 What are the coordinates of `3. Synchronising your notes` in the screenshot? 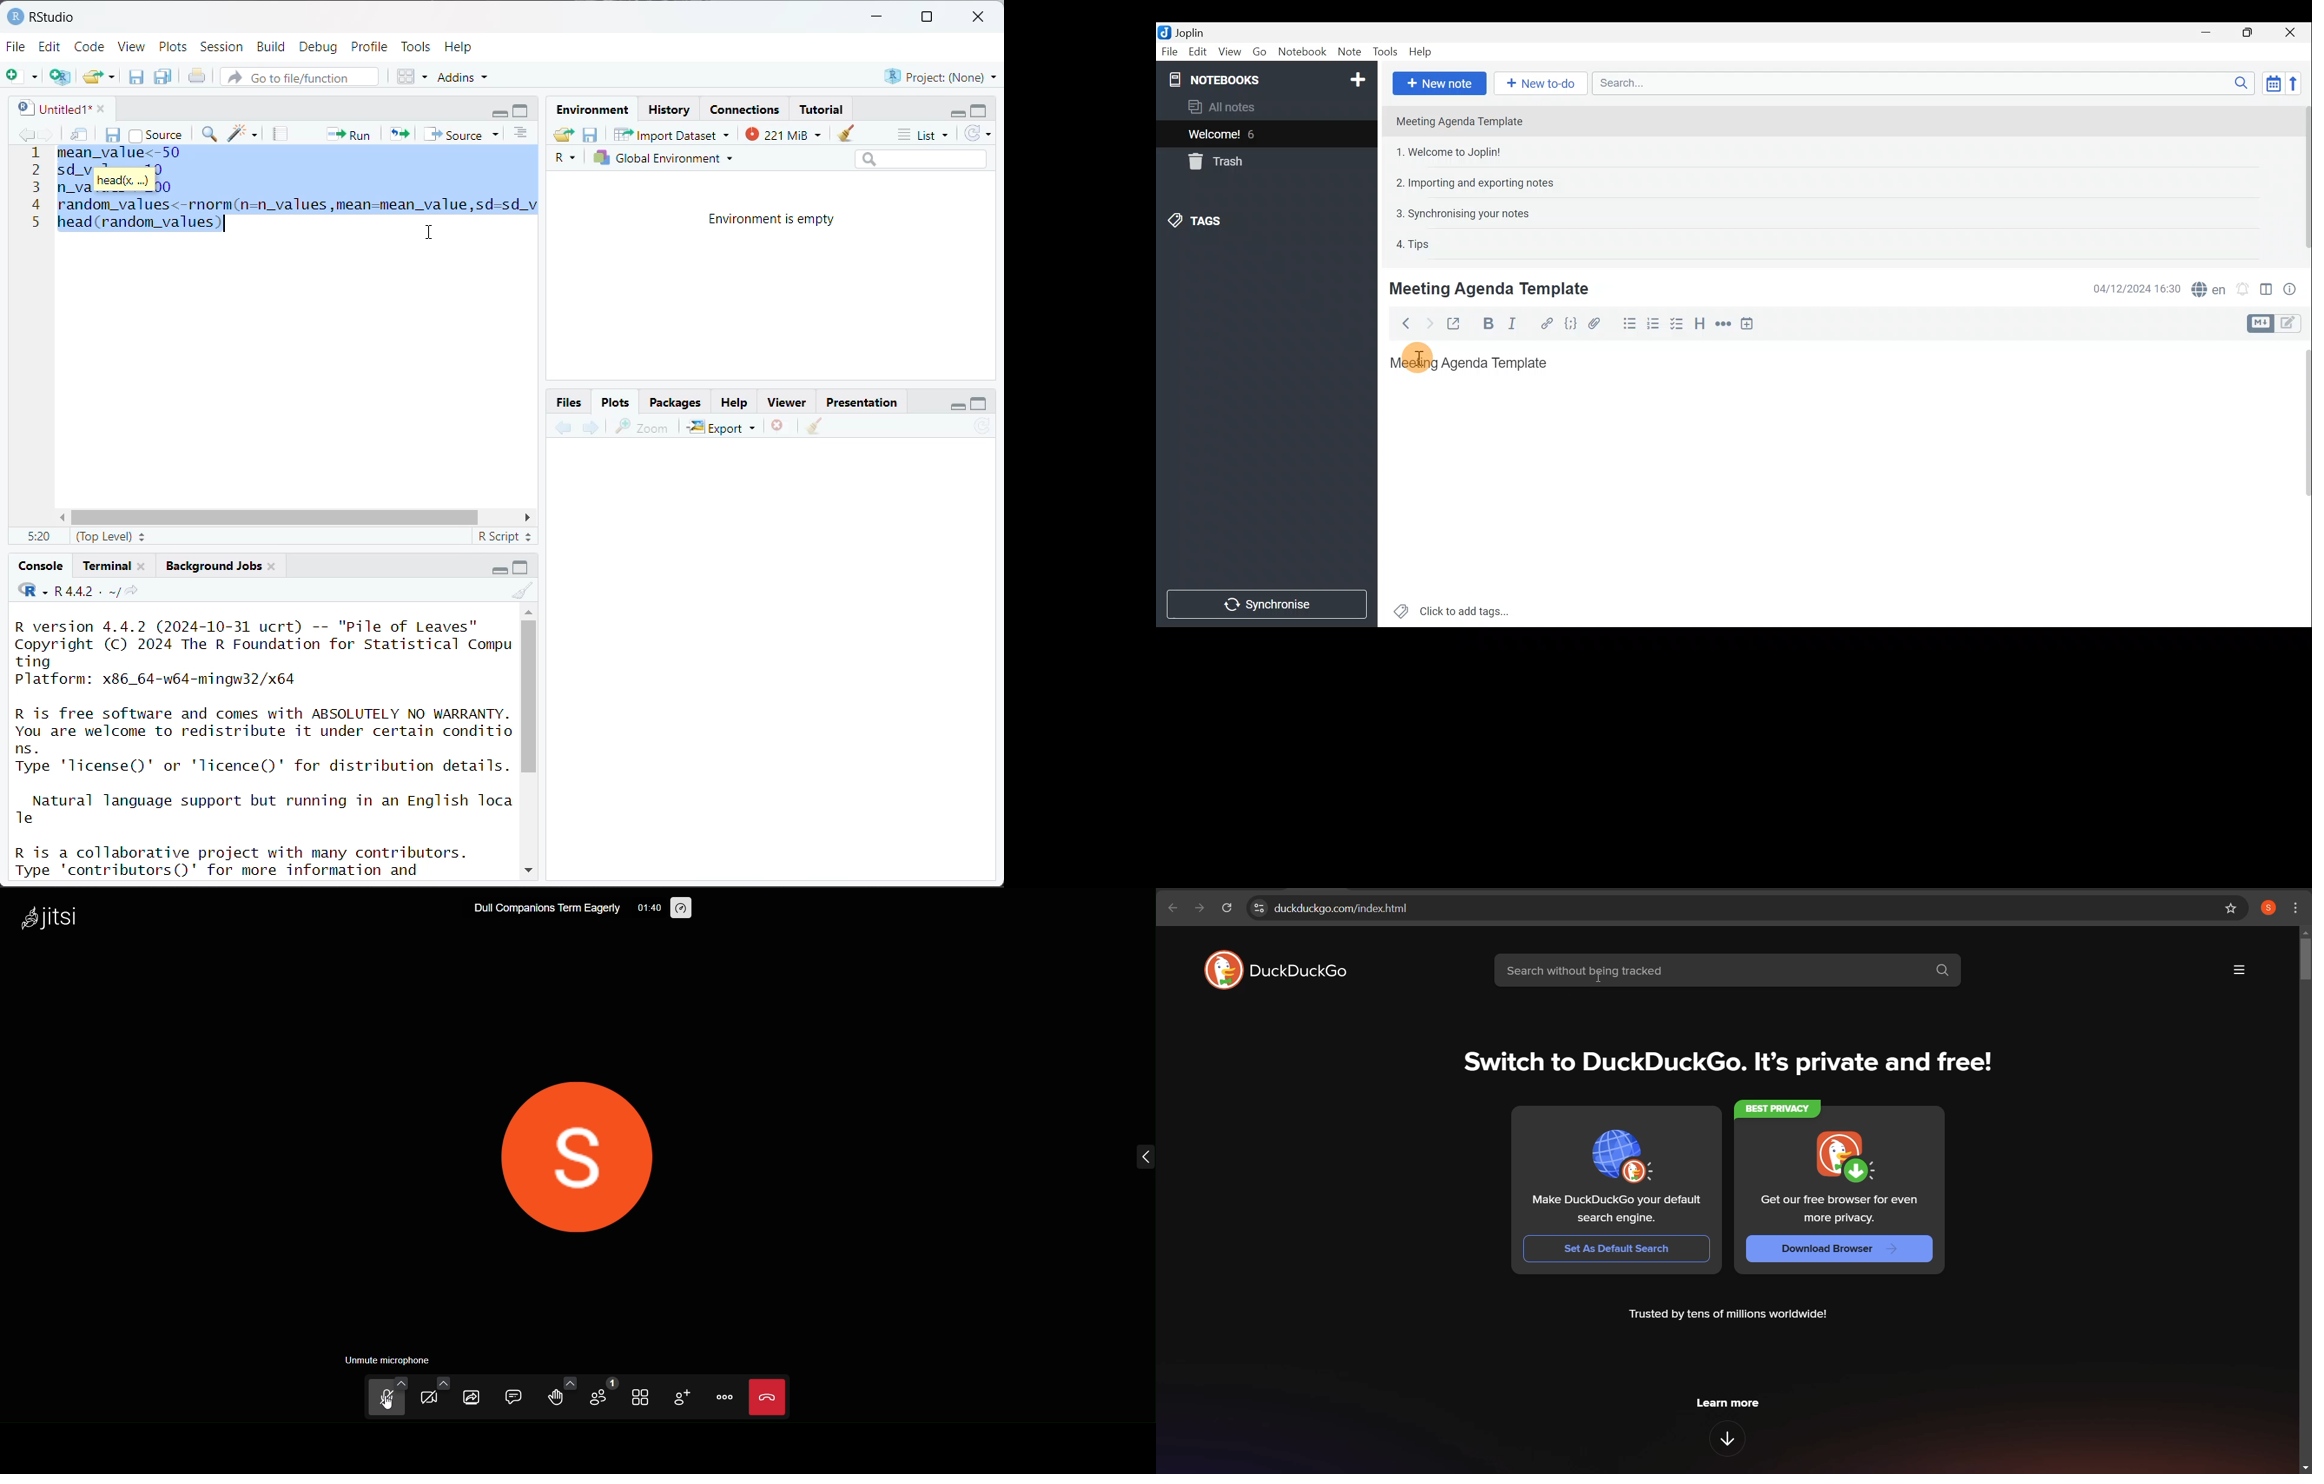 It's located at (1462, 213).